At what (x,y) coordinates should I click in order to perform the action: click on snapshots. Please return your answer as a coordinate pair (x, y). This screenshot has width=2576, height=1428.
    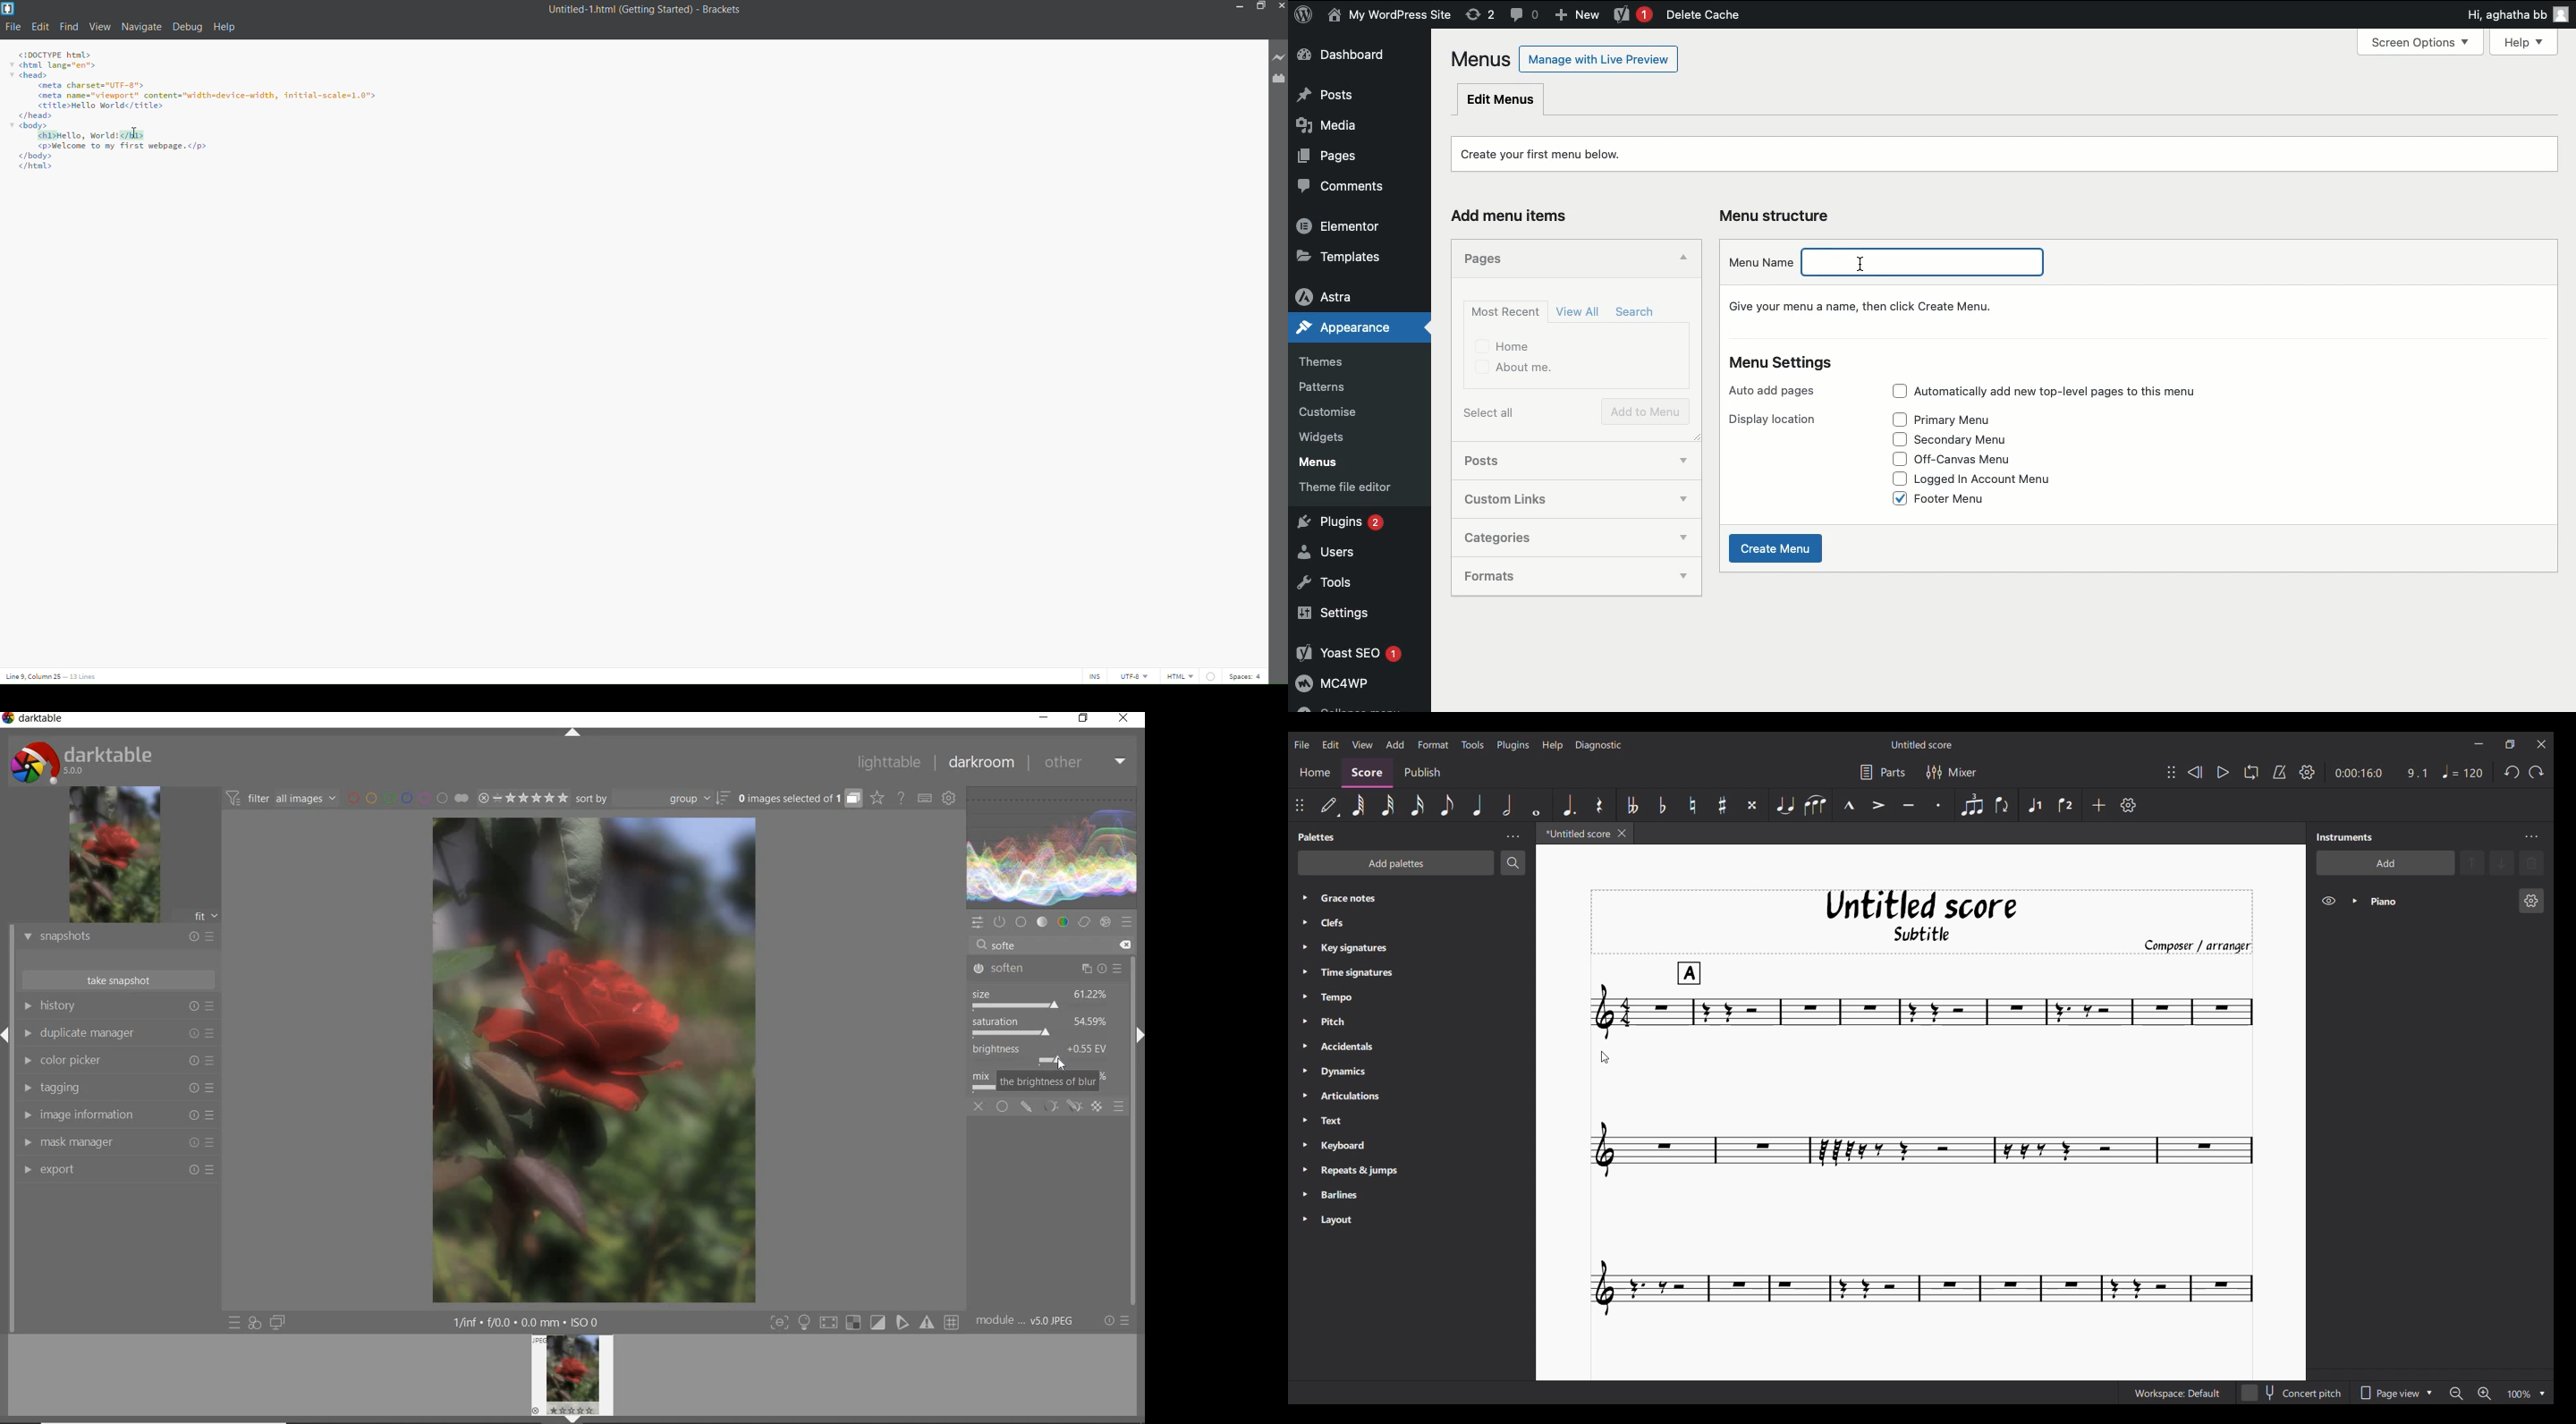
    Looking at the image, I should click on (118, 938).